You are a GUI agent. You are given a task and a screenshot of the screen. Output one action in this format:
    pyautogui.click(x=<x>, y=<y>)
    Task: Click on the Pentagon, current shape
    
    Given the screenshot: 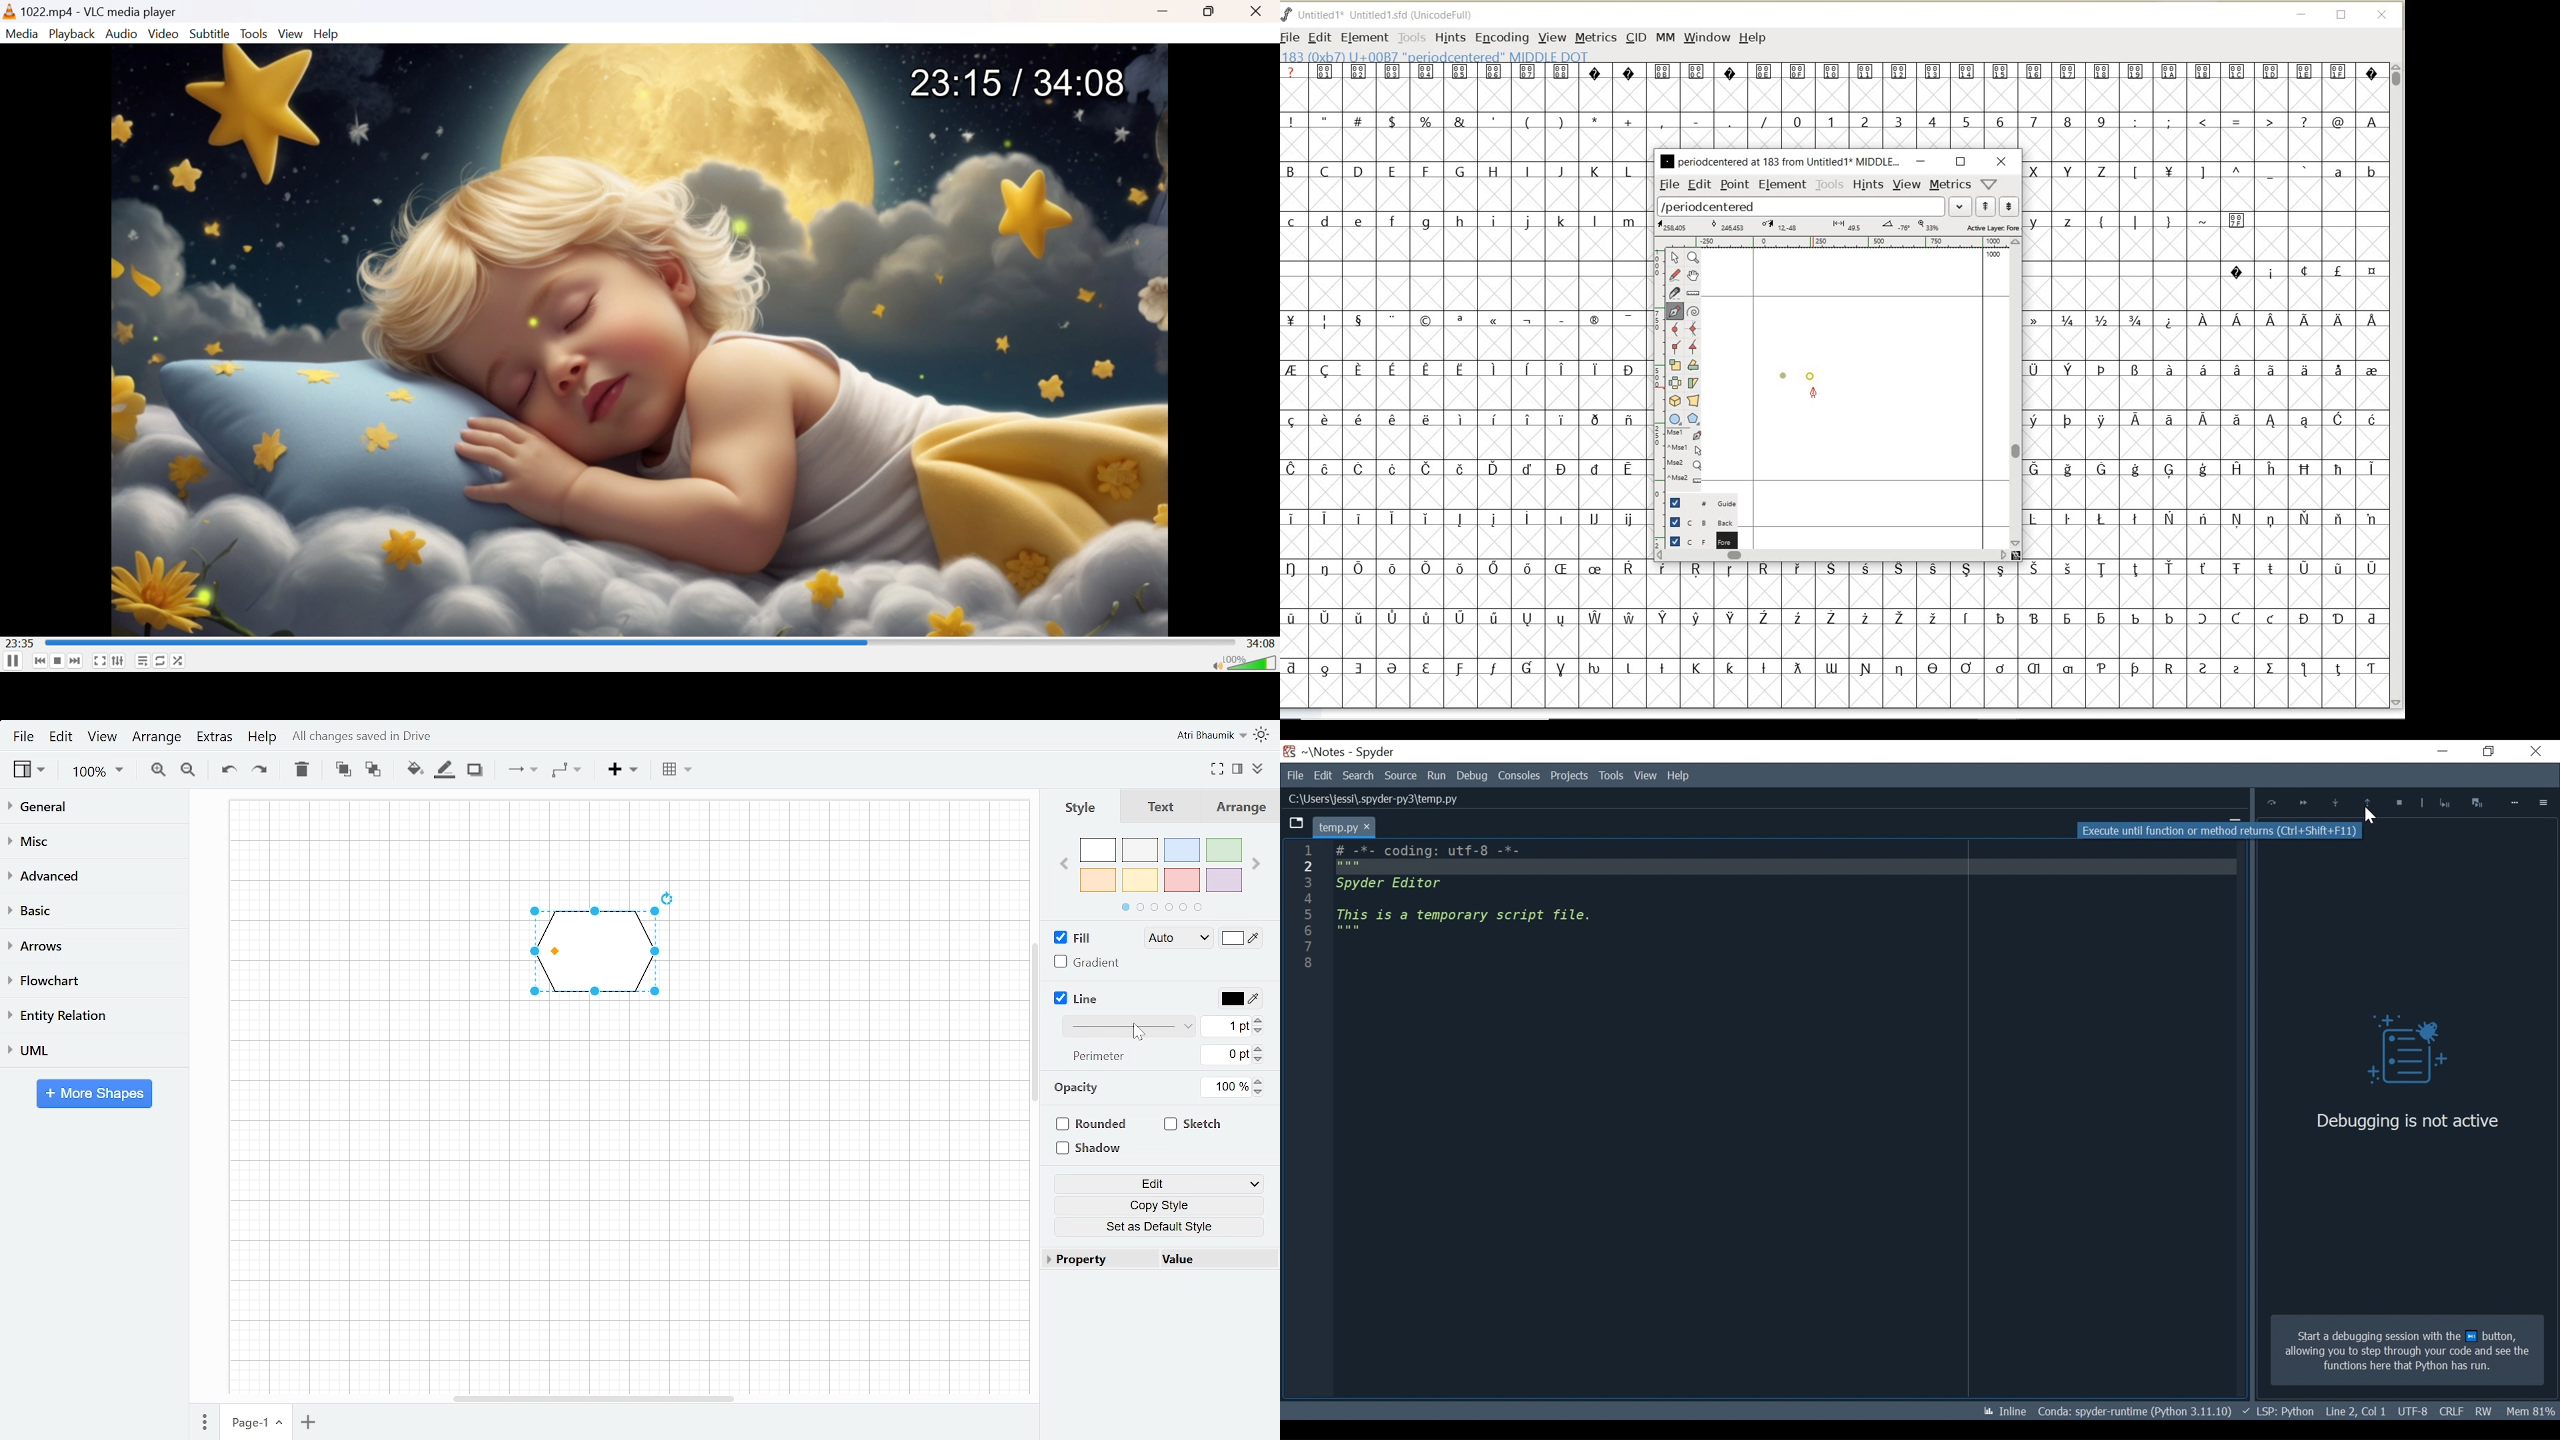 What is the action you would take?
    pyautogui.click(x=595, y=952)
    